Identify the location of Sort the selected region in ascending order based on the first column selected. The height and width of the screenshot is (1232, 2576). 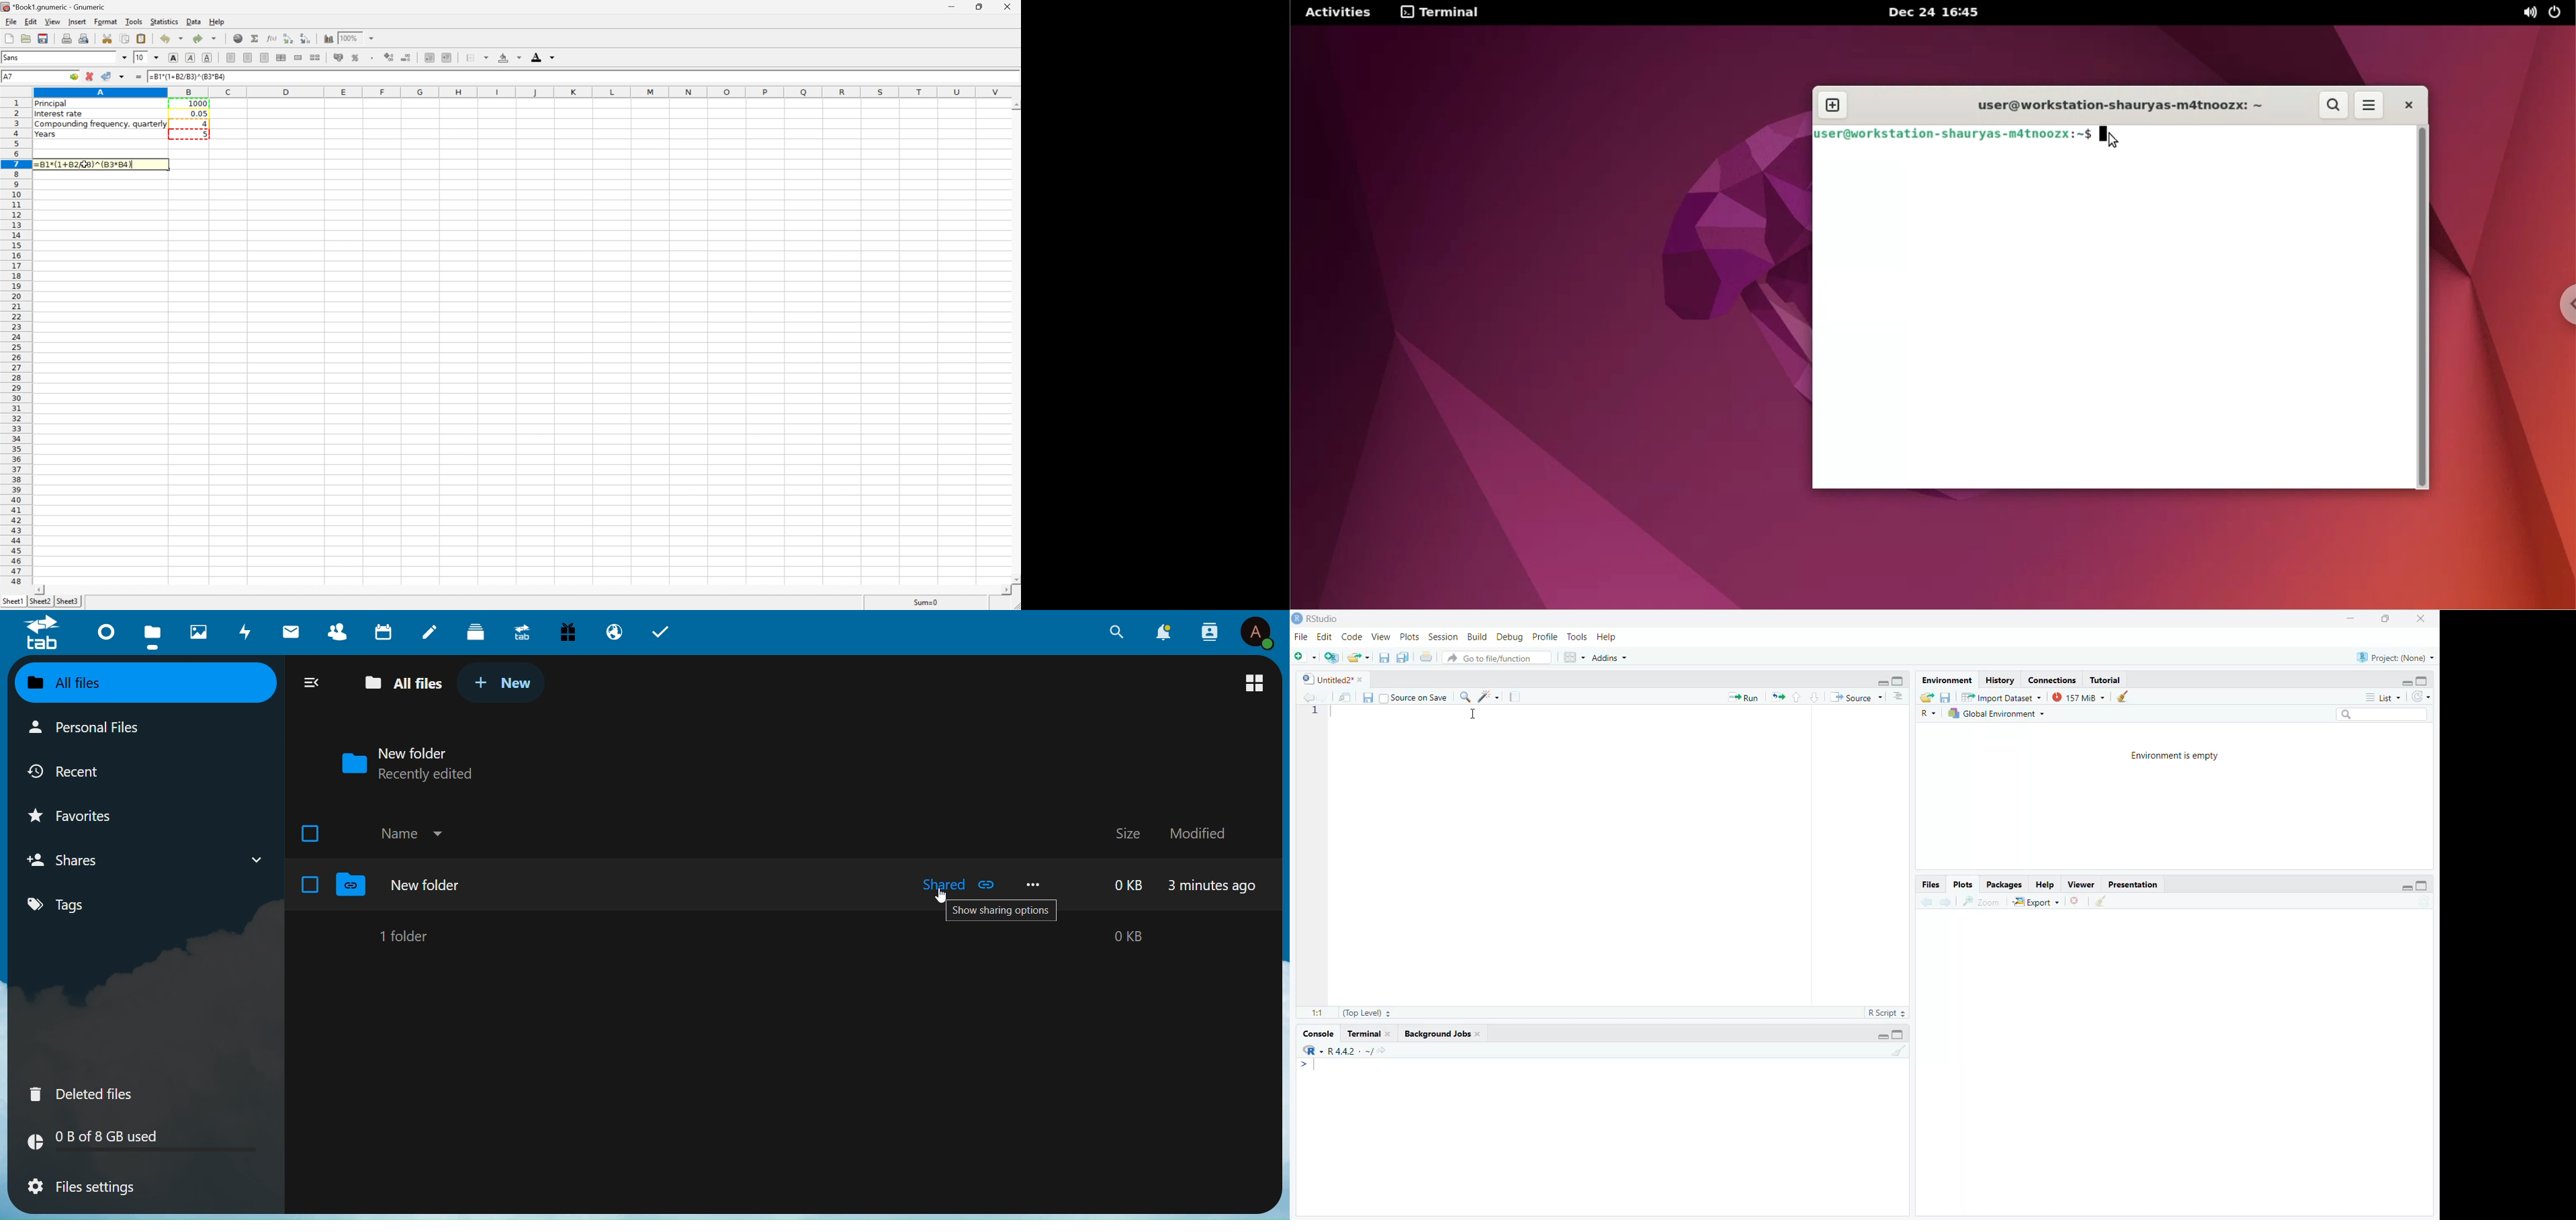
(289, 38).